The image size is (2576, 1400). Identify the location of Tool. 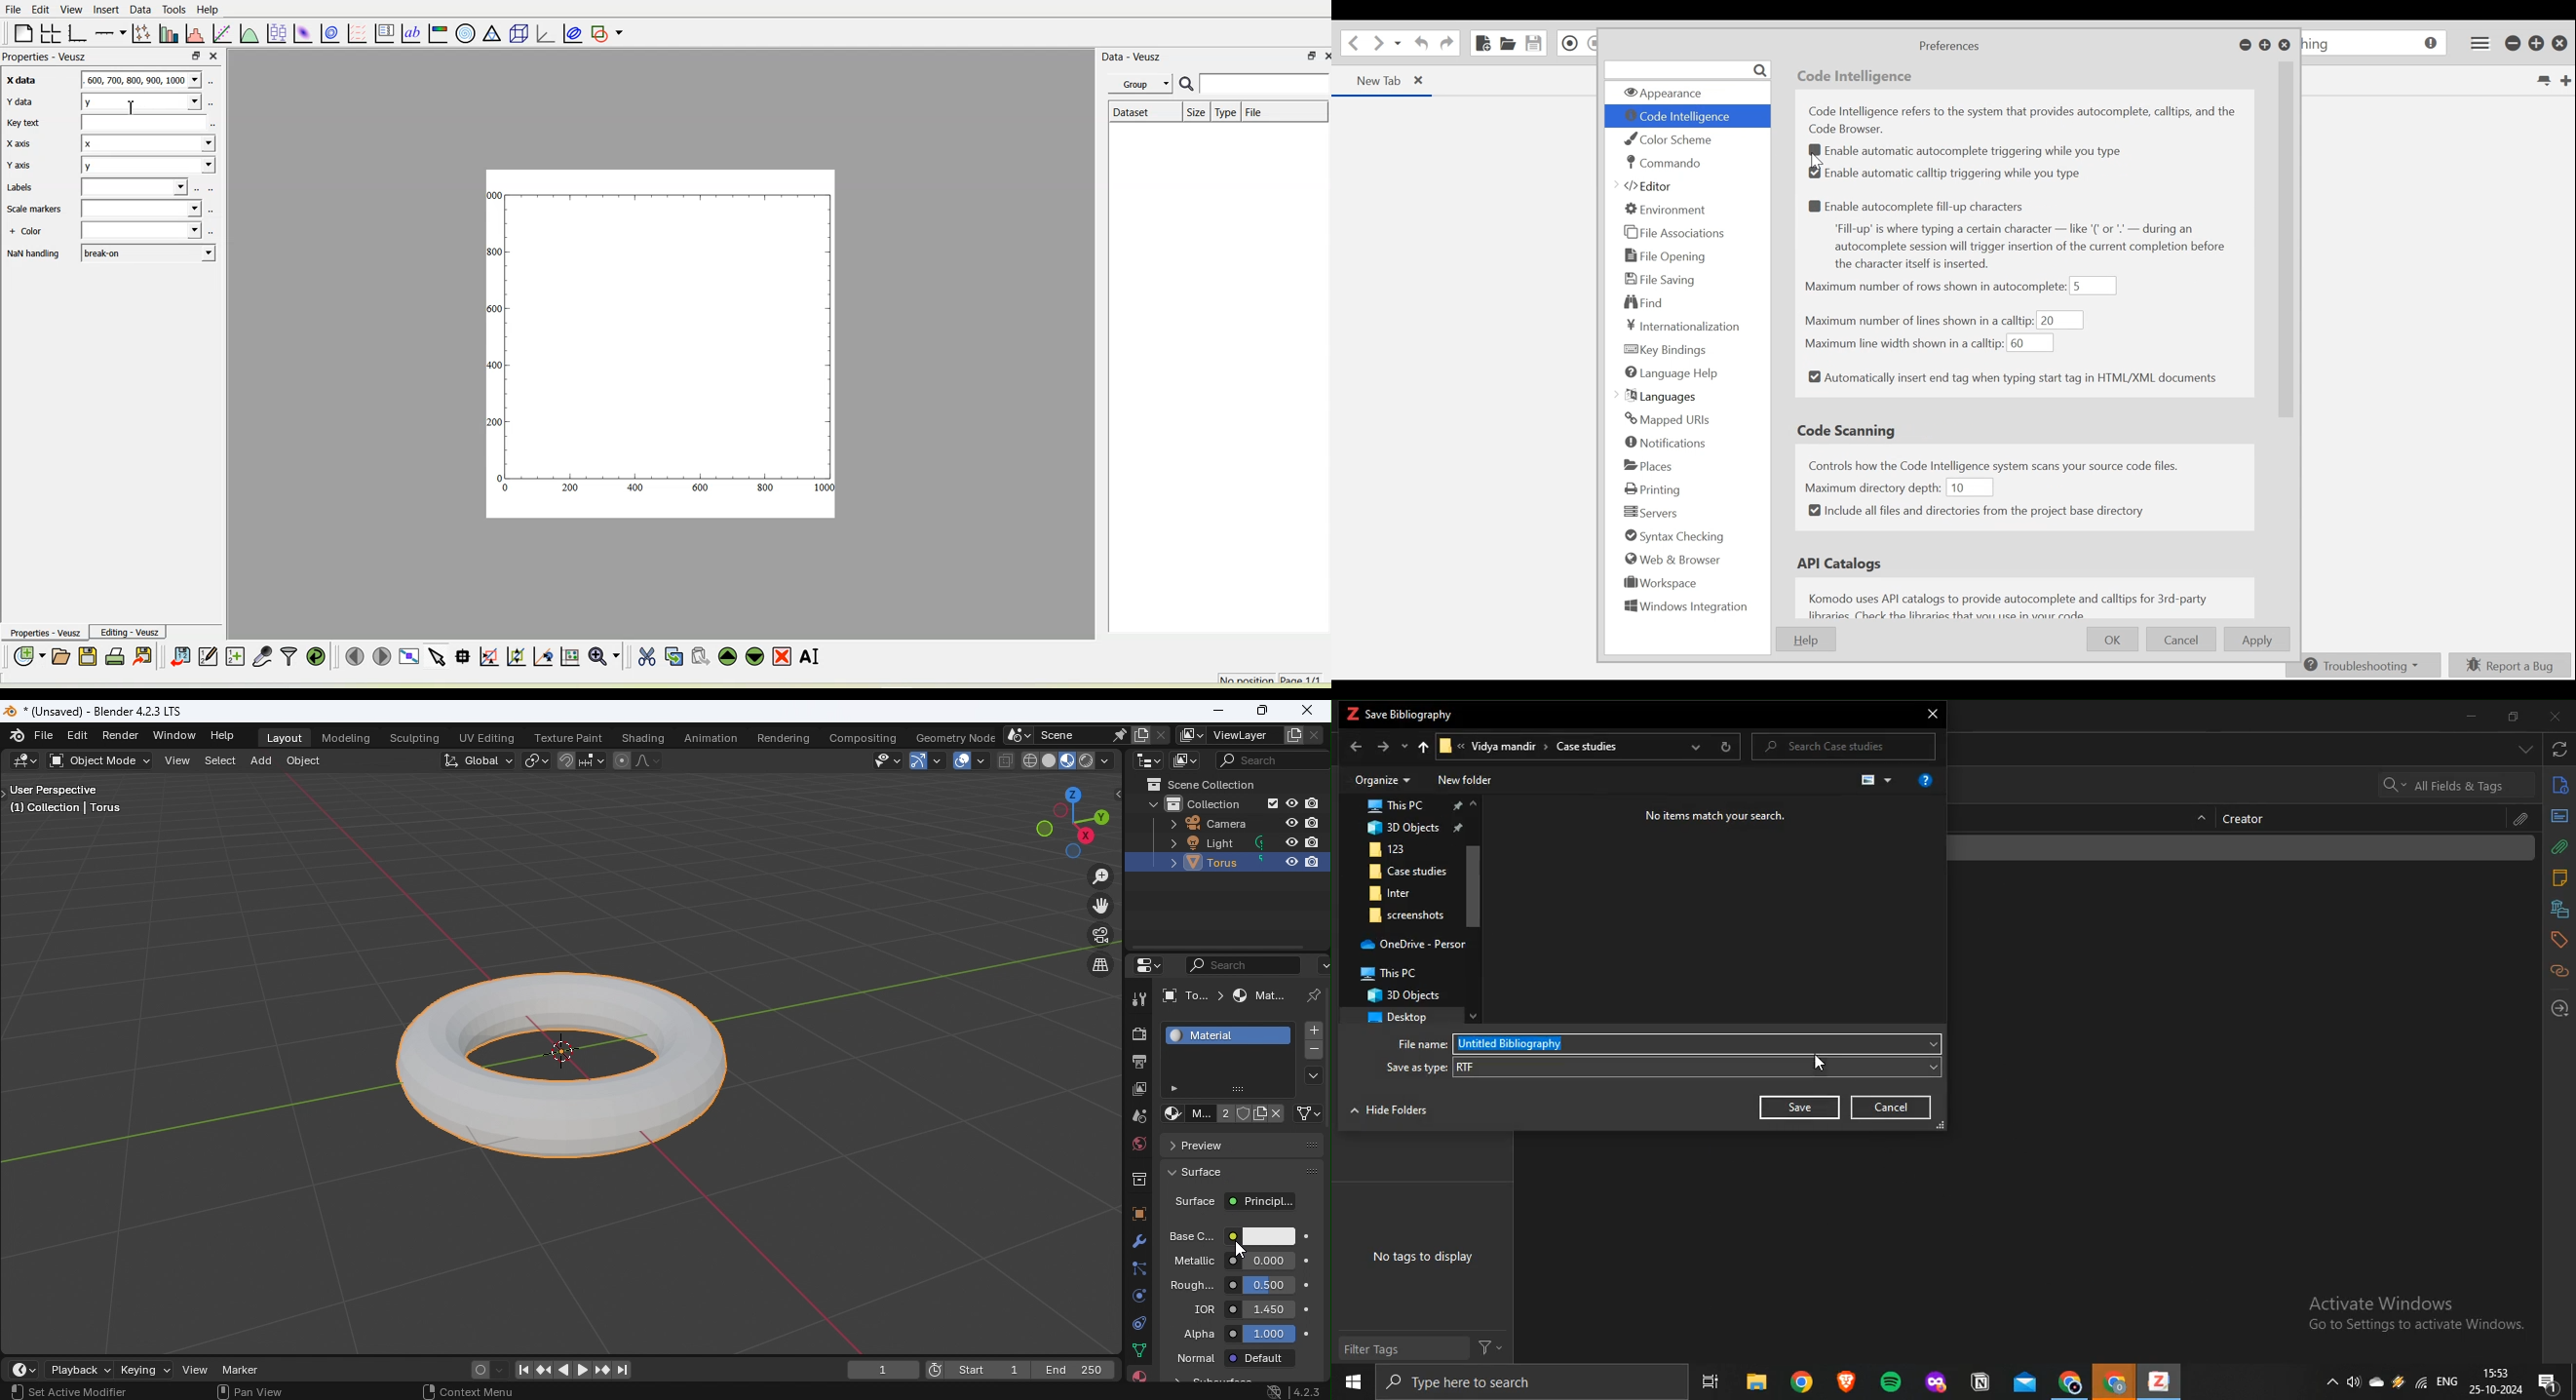
(1137, 998).